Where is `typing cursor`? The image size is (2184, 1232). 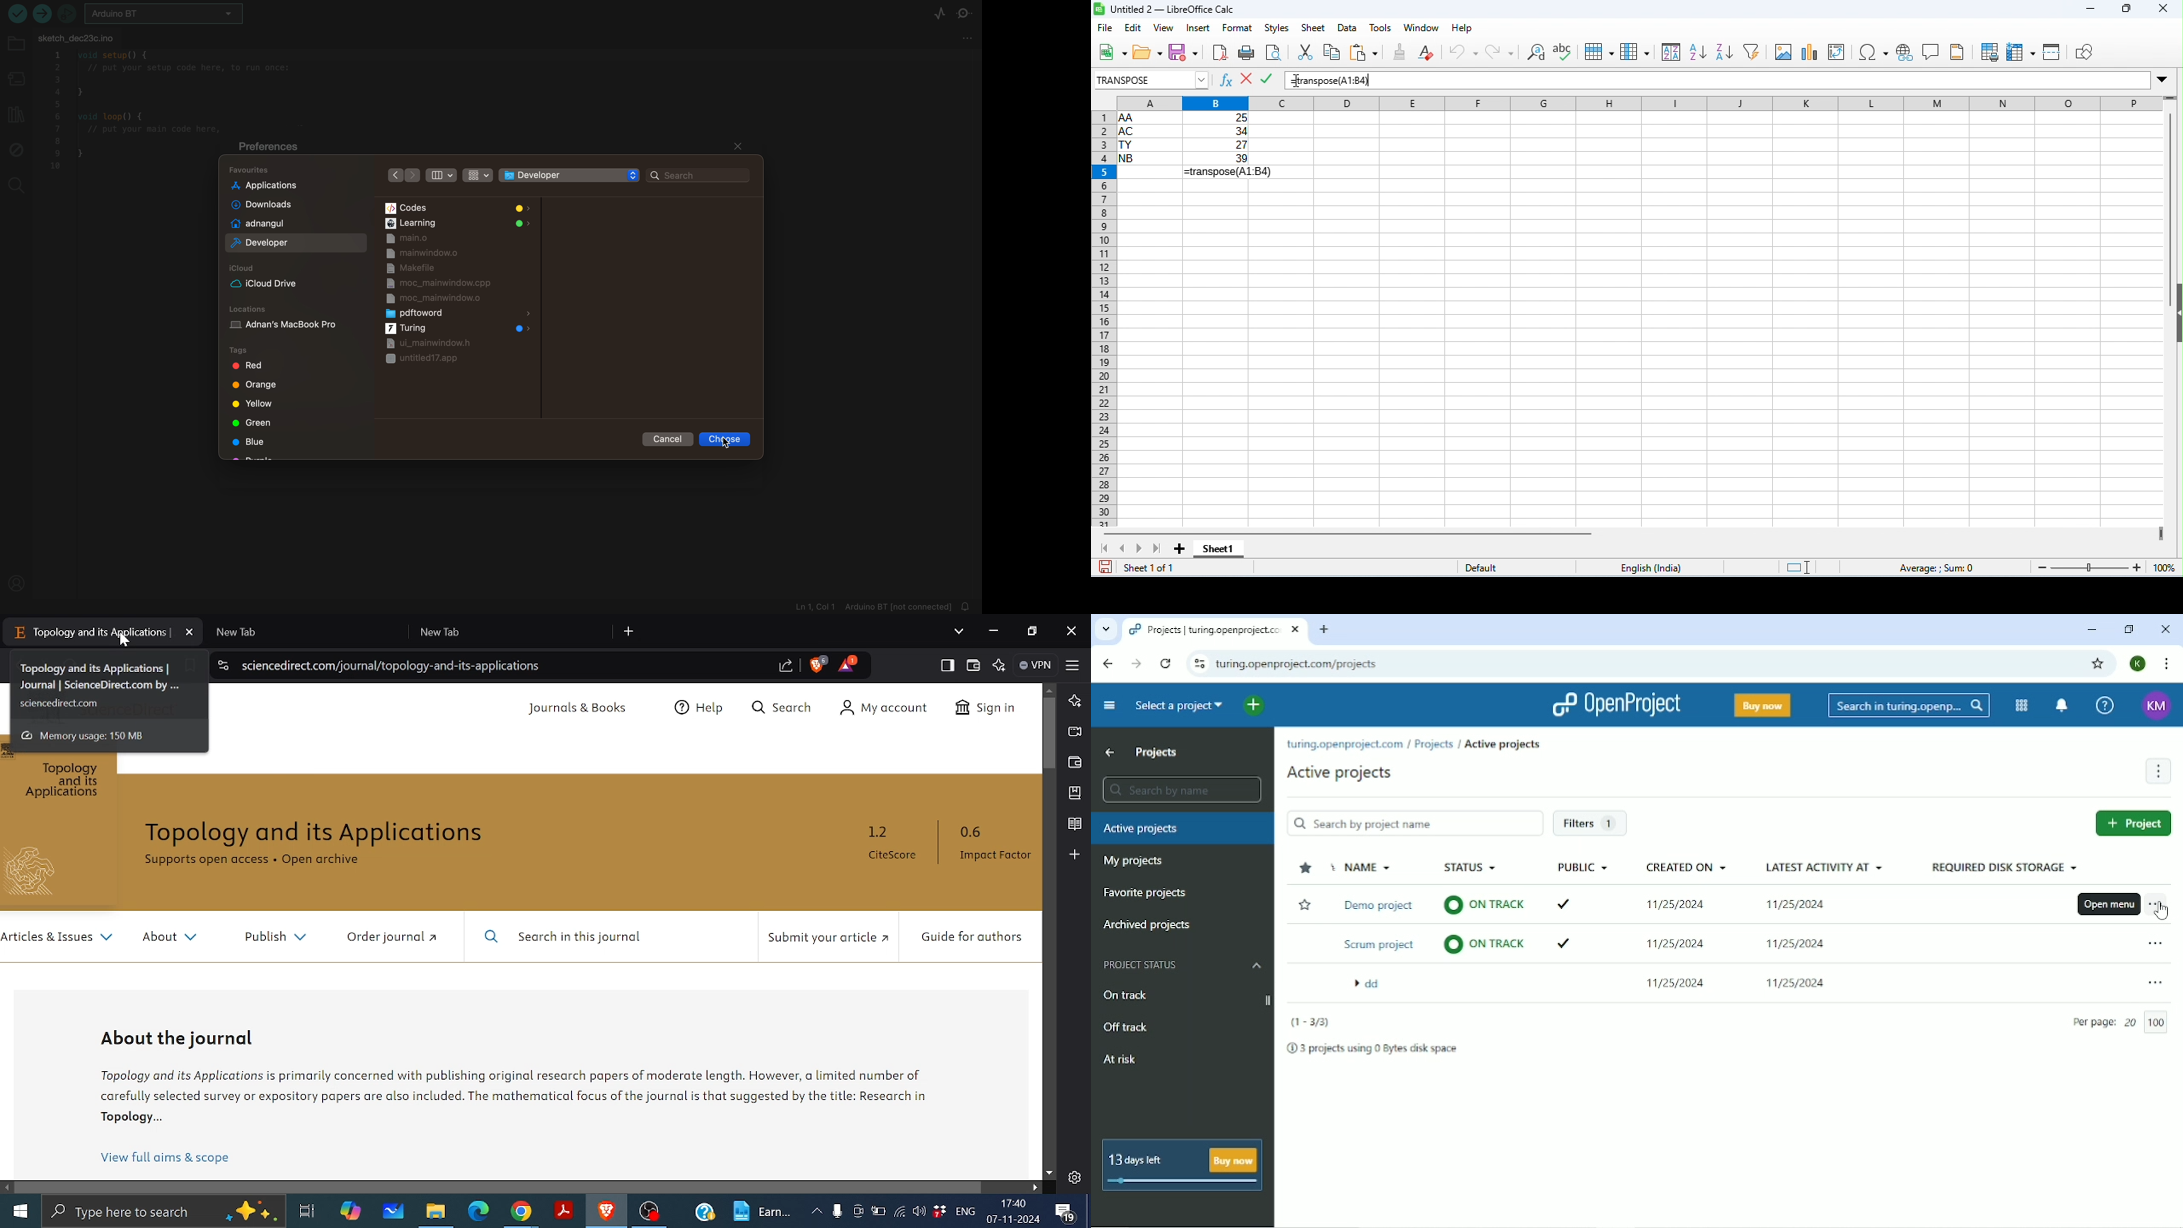
typing cursor is located at coordinates (1370, 82).